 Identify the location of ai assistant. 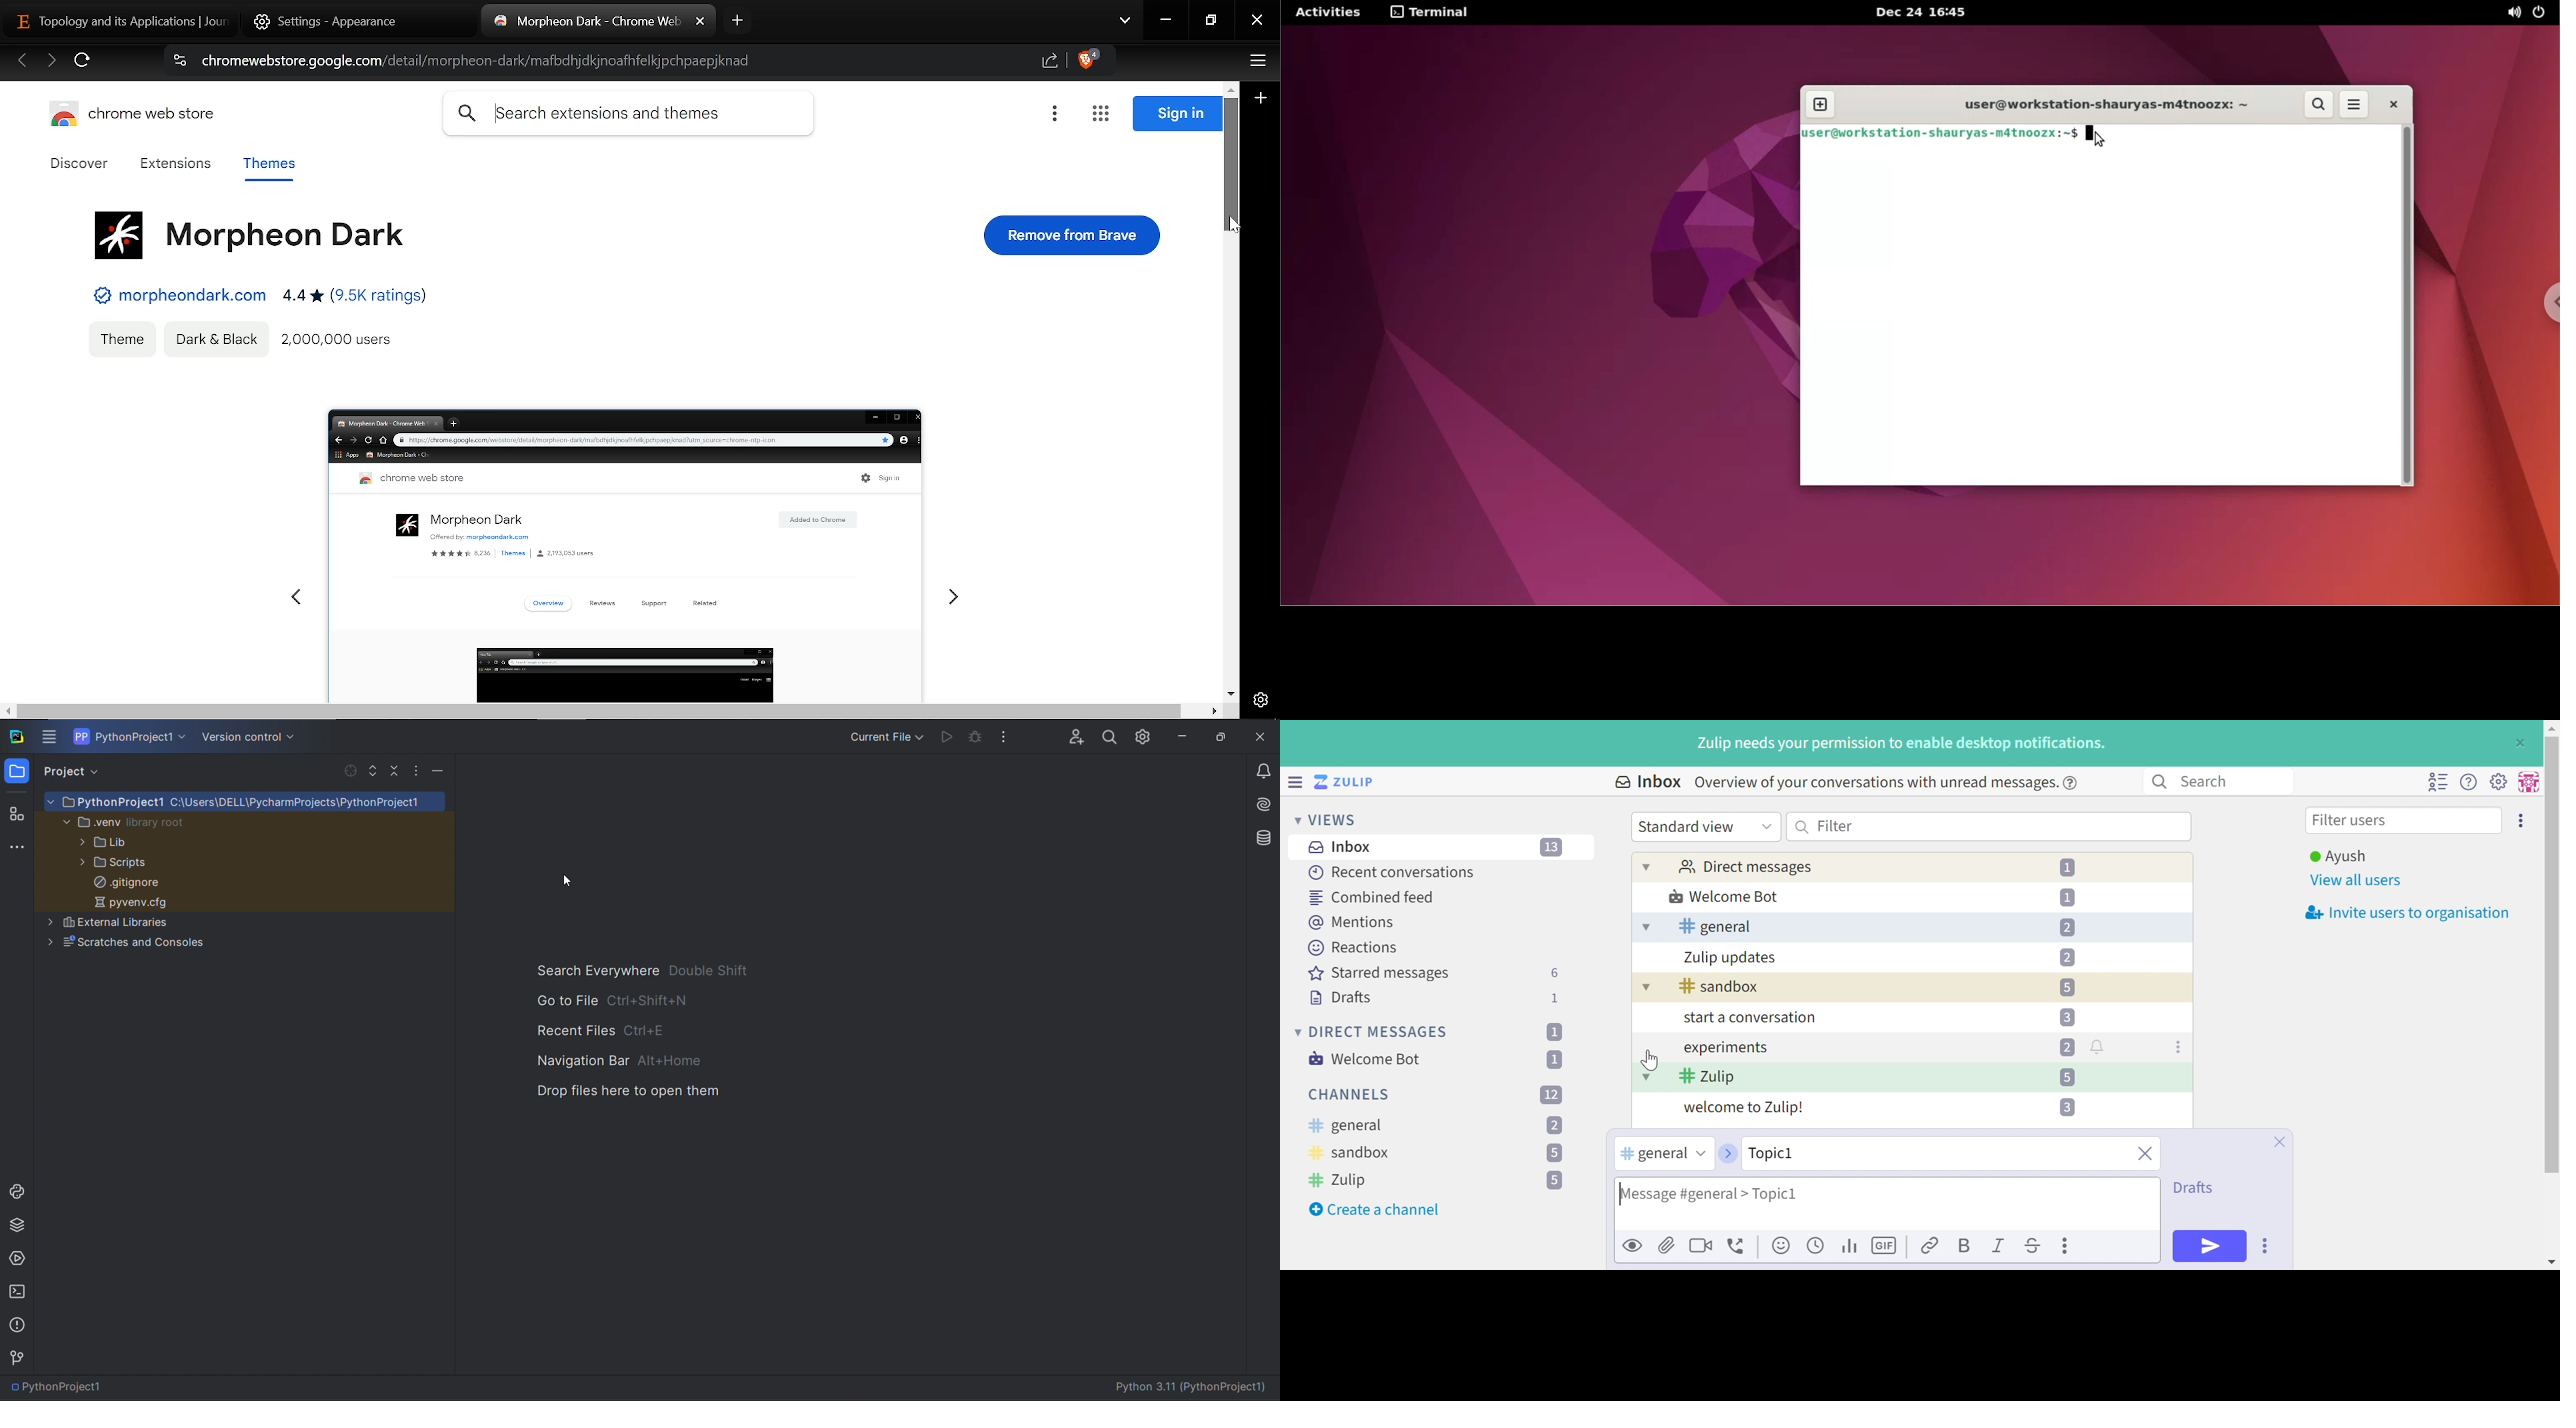
(1261, 801).